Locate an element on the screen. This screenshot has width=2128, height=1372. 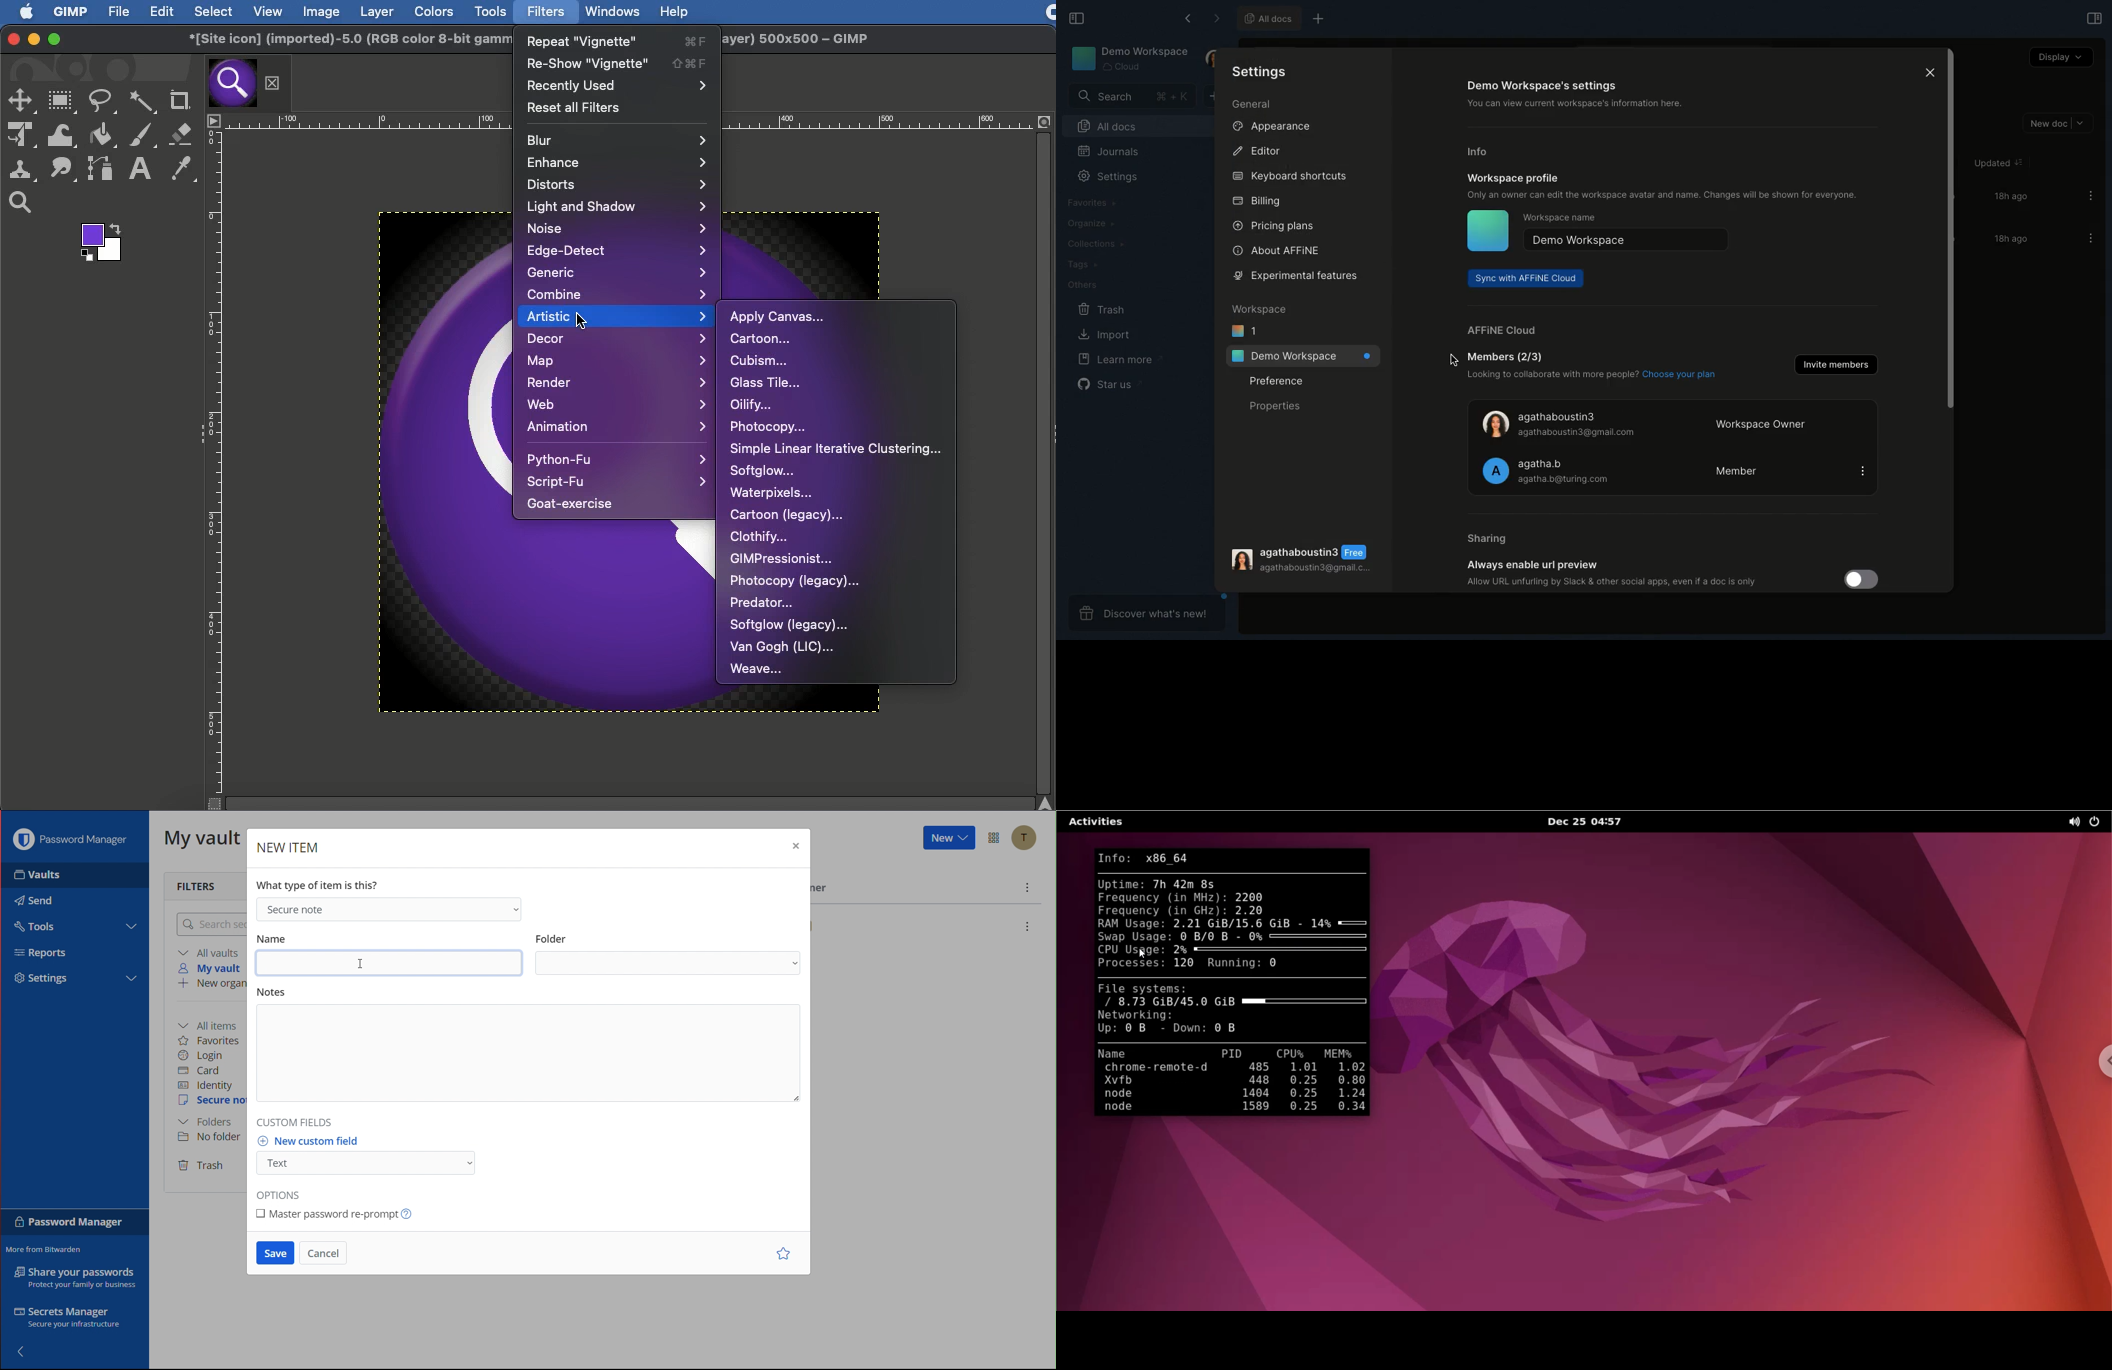
Back is located at coordinates (1187, 18).